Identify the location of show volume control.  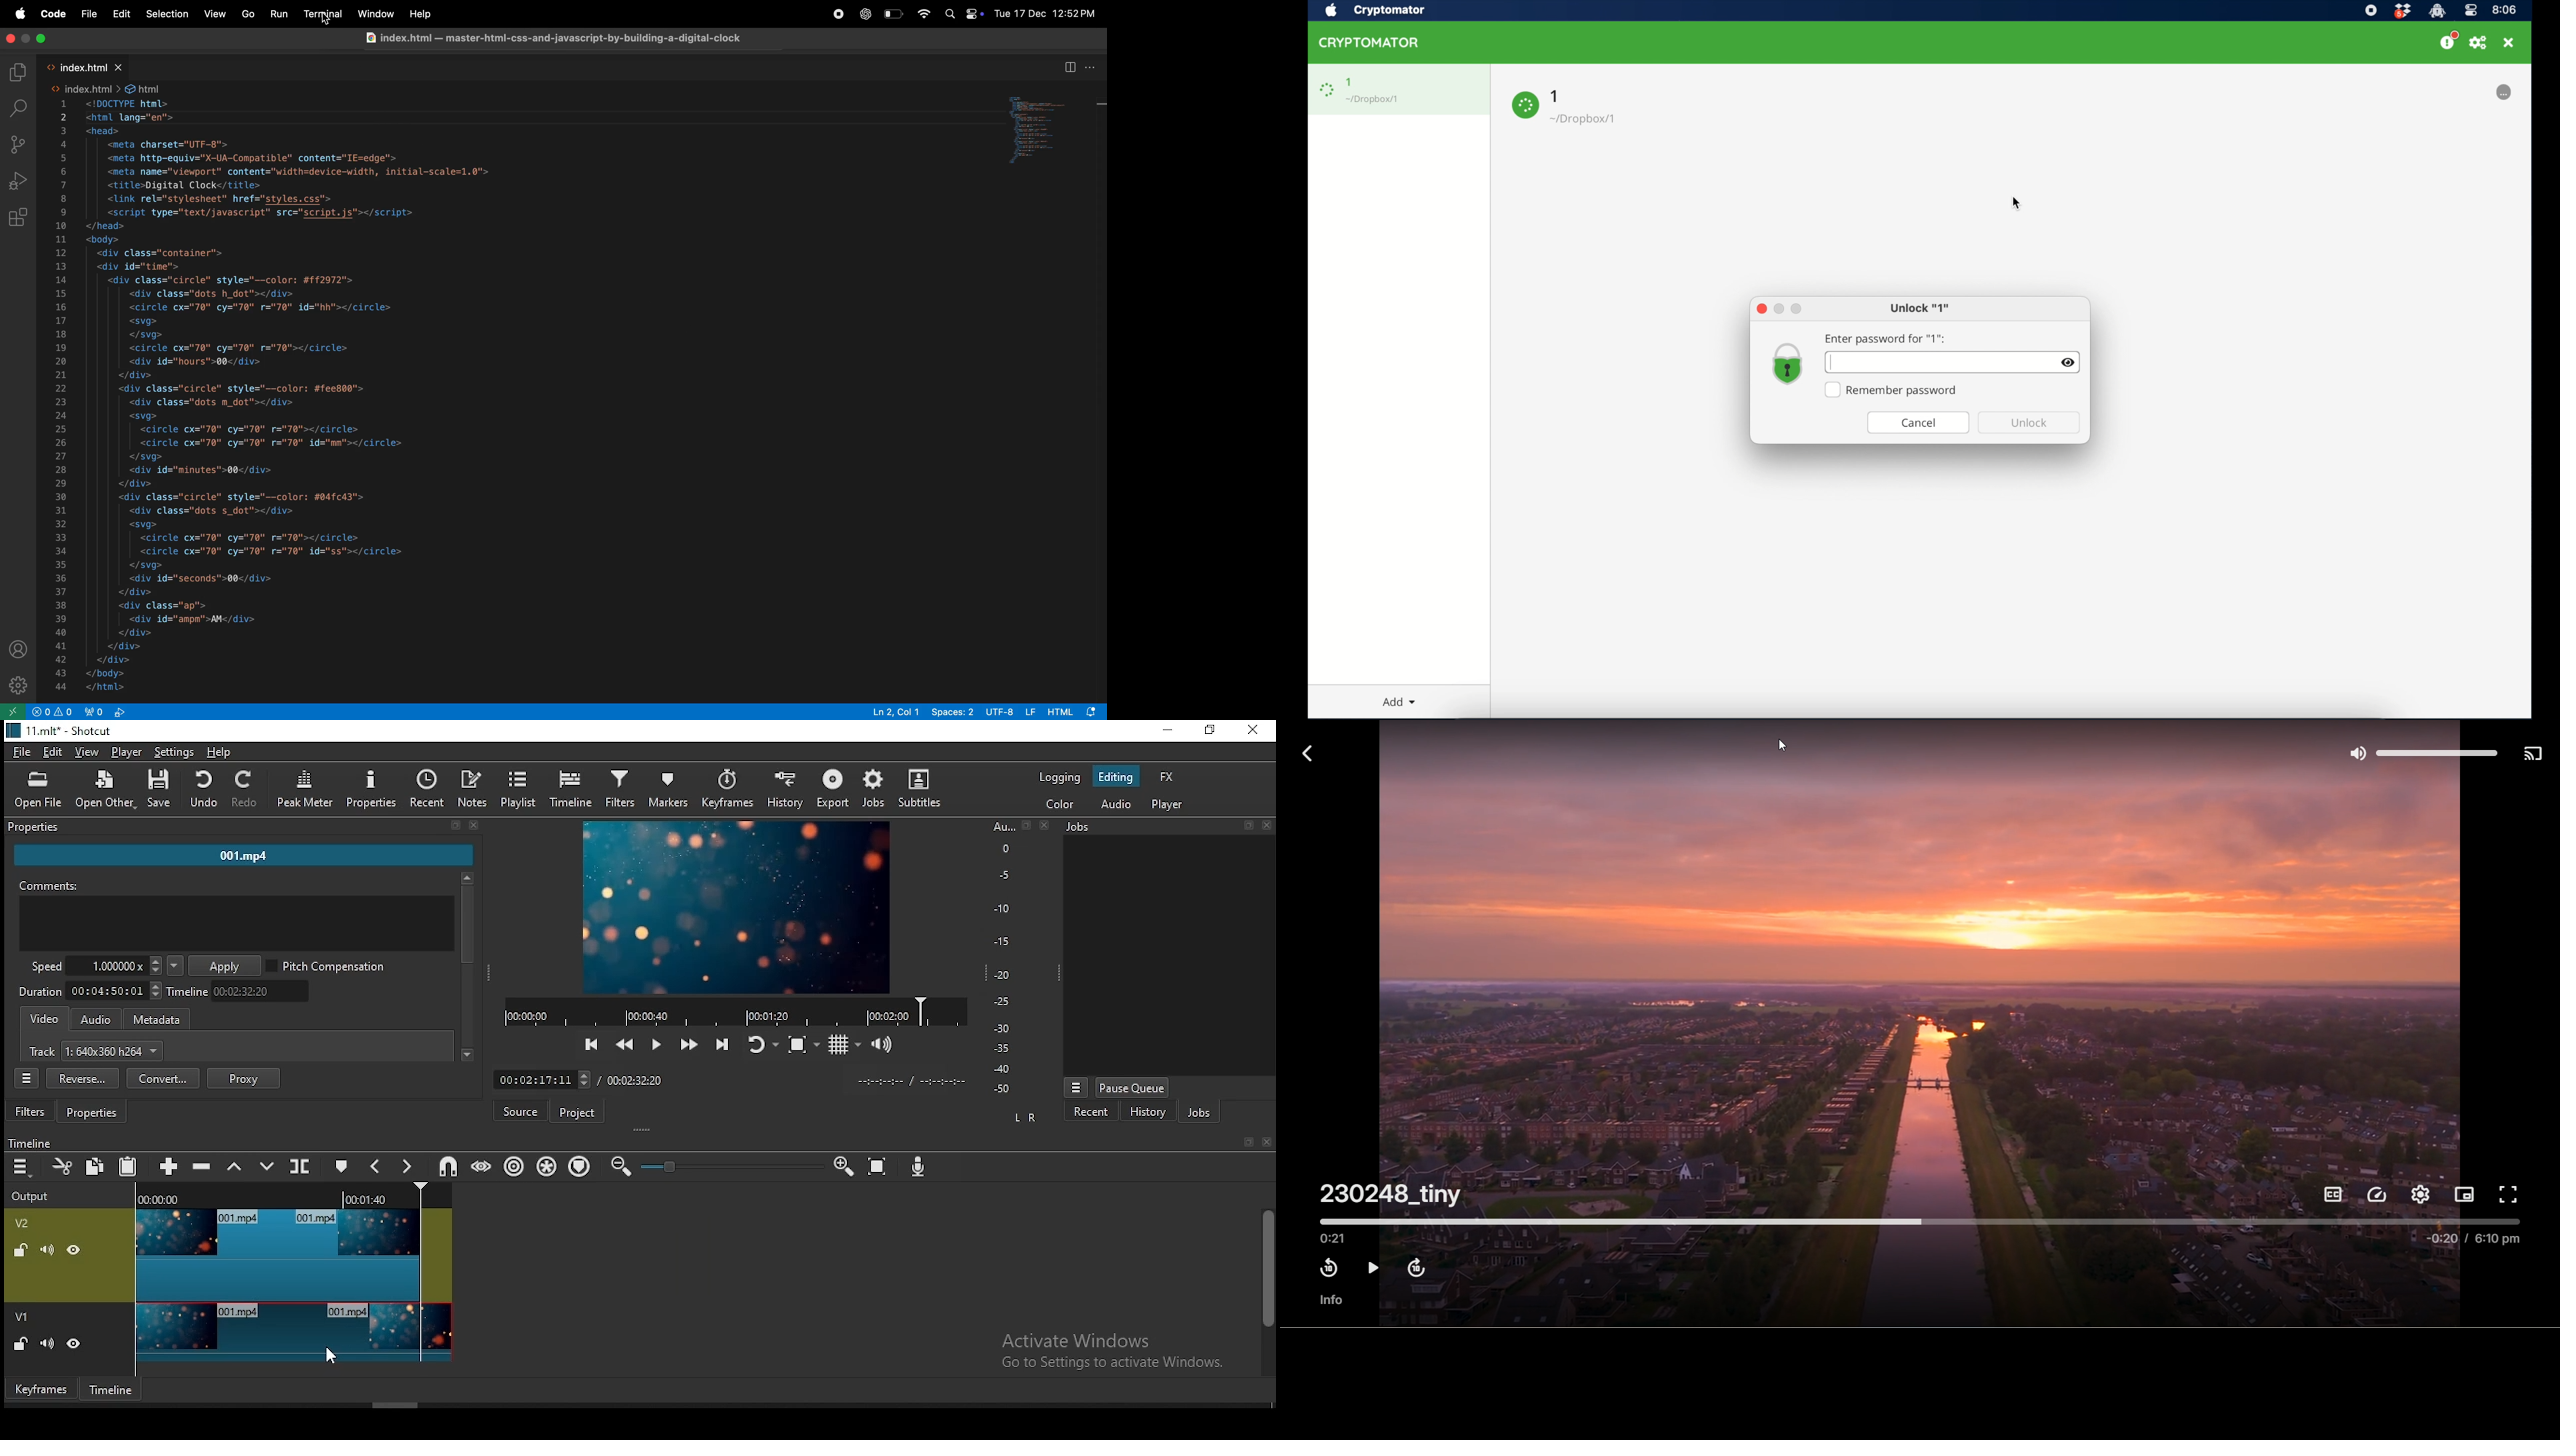
(883, 1047).